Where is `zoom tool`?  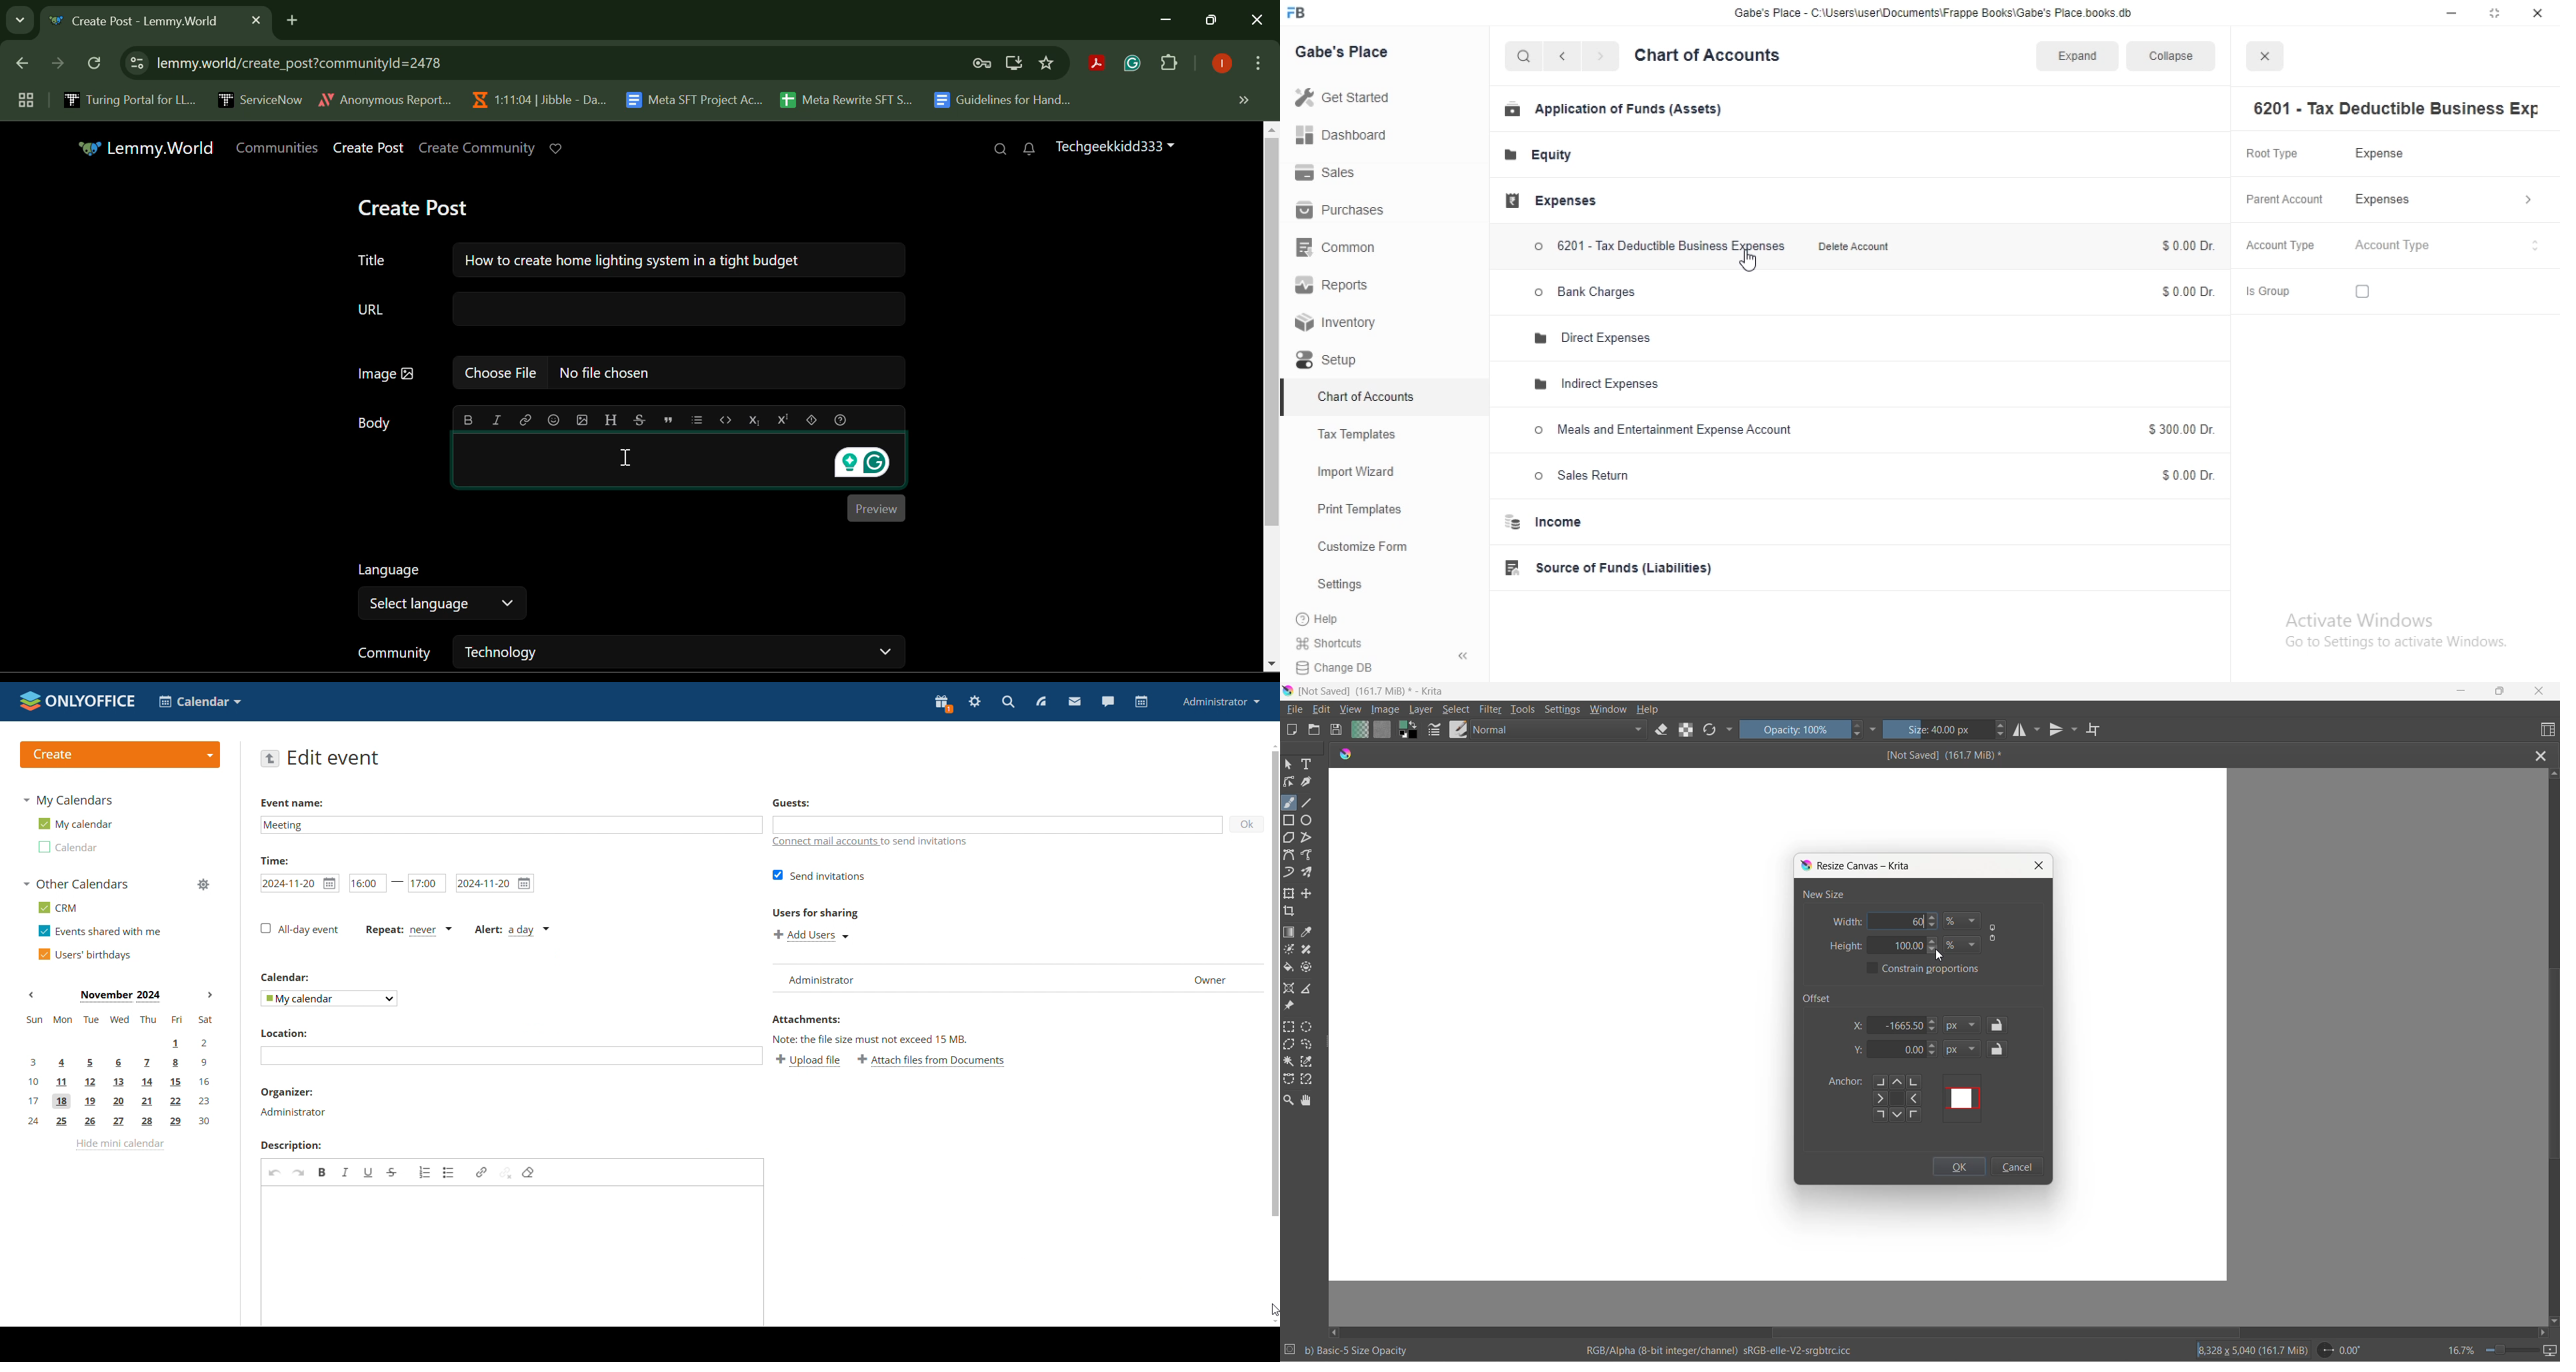 zoom tool is located at coordinates (1291, 1100).